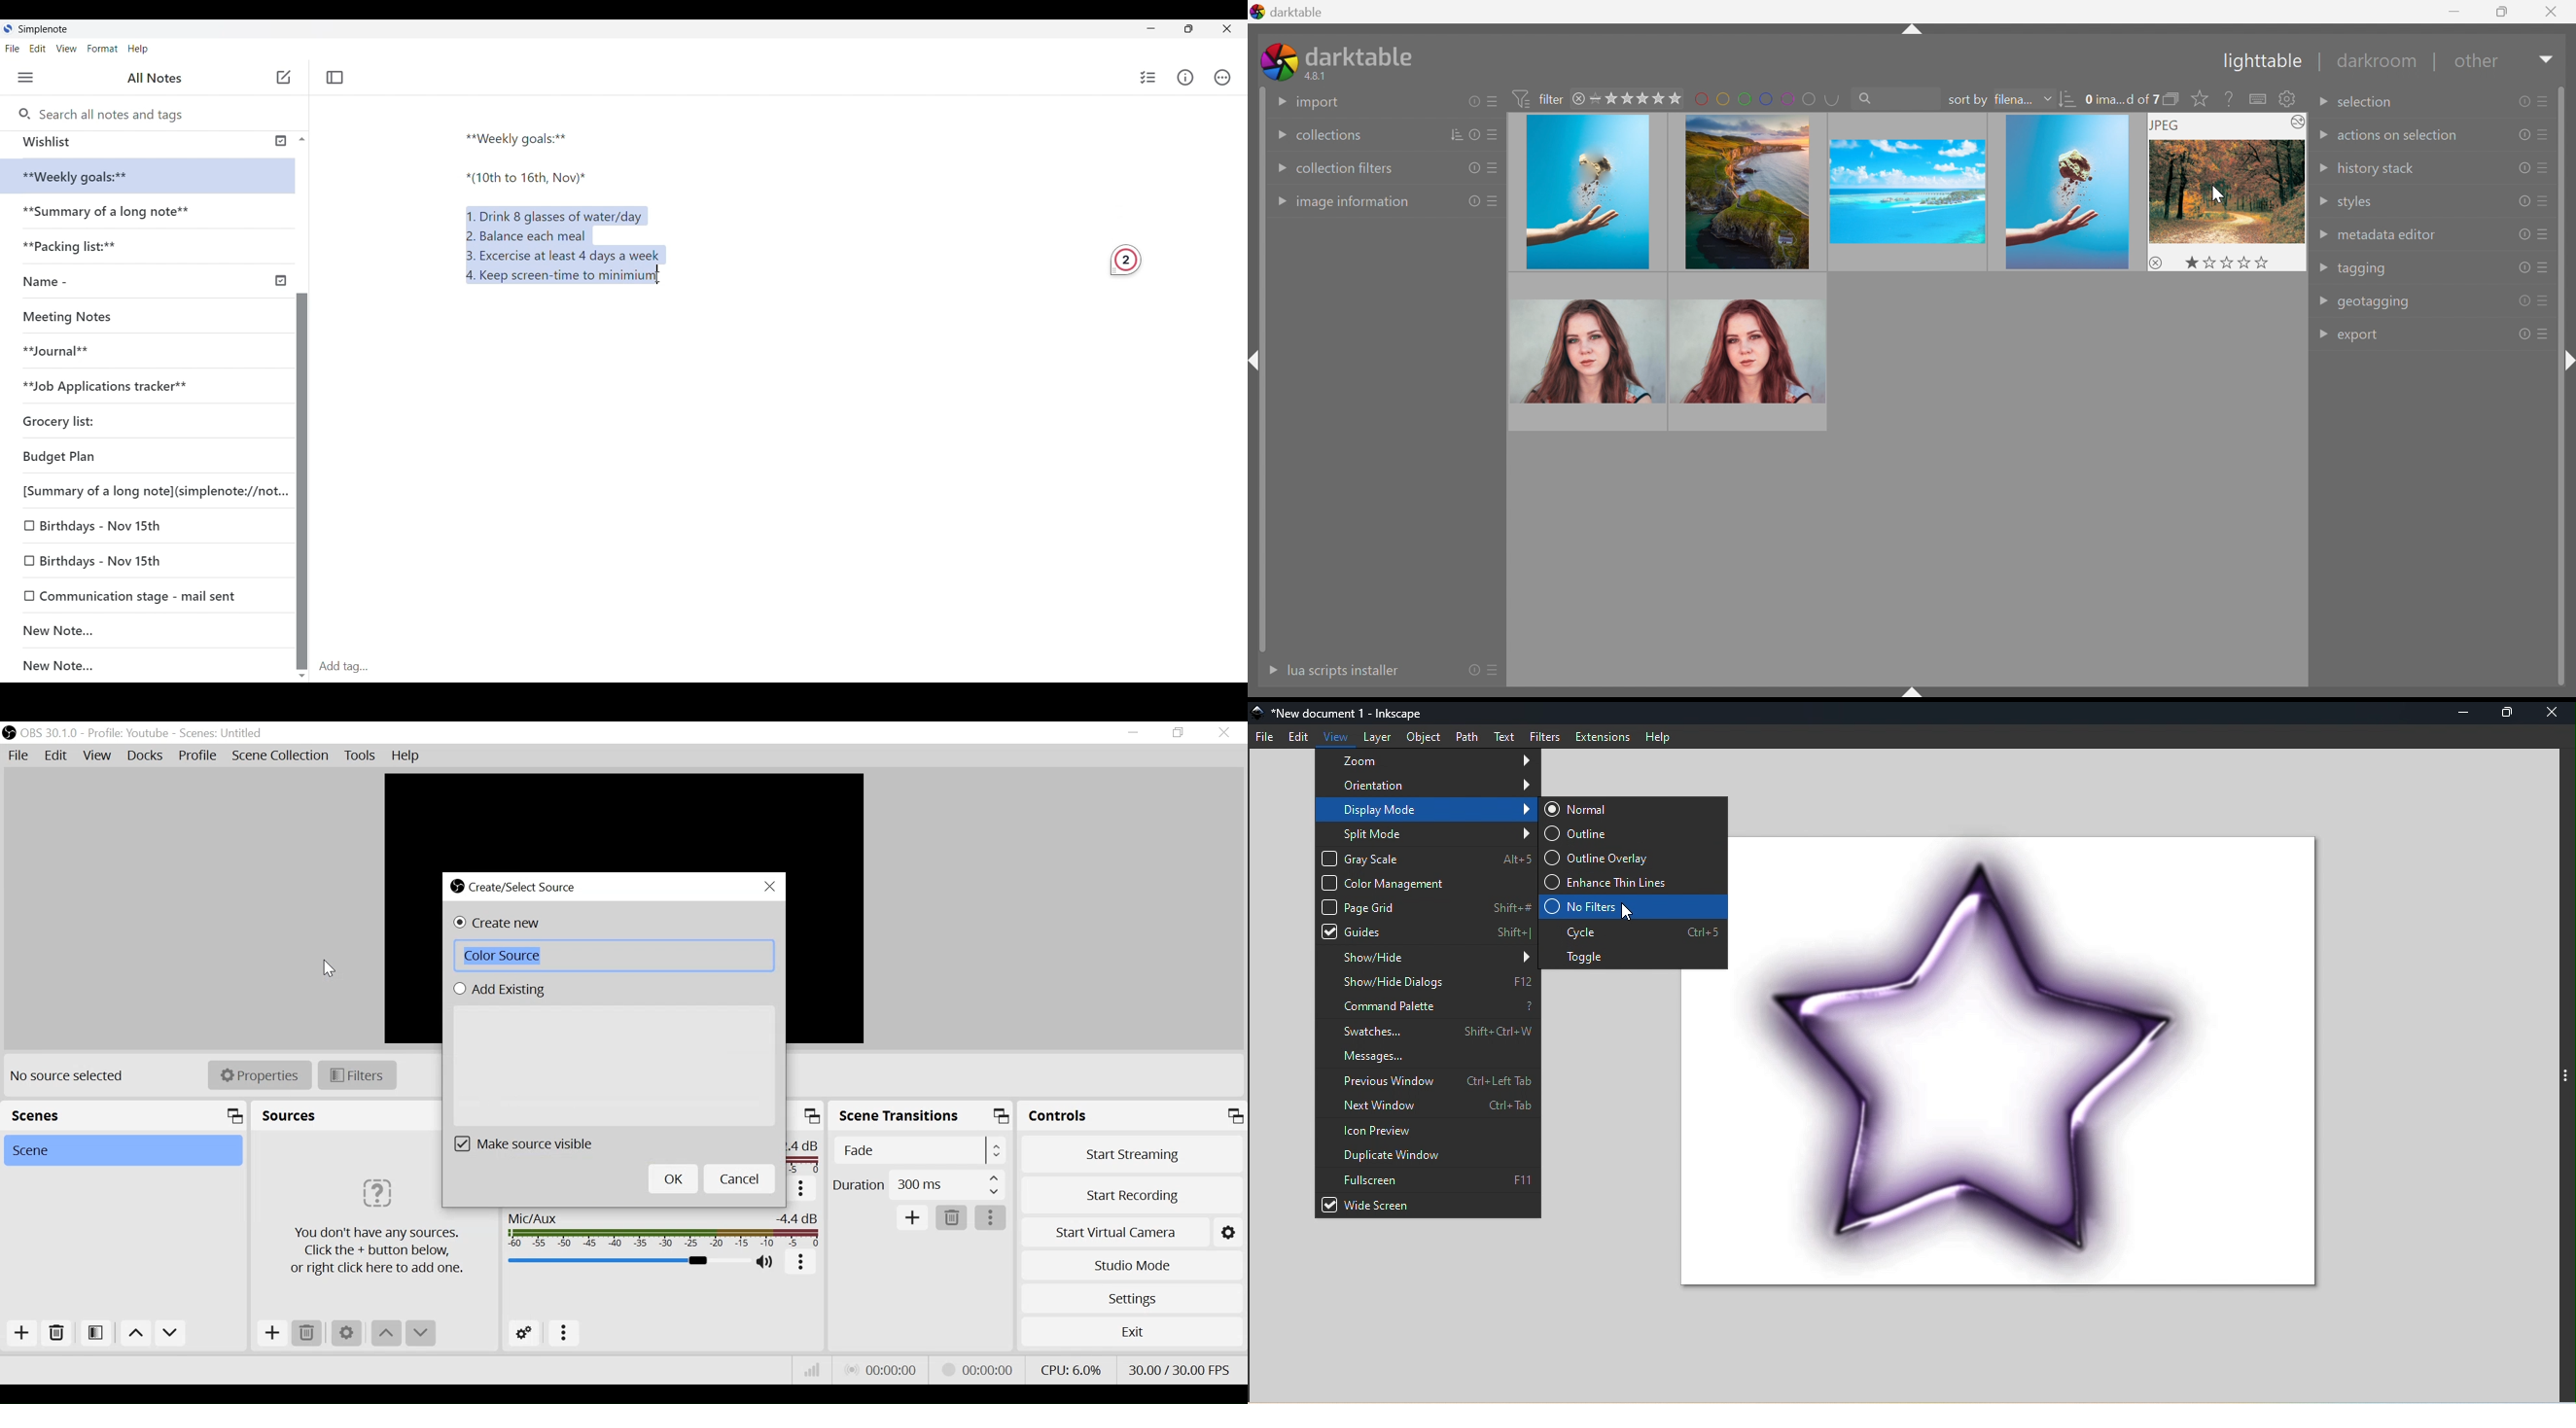  I want to click on Format, so click(103, 48).